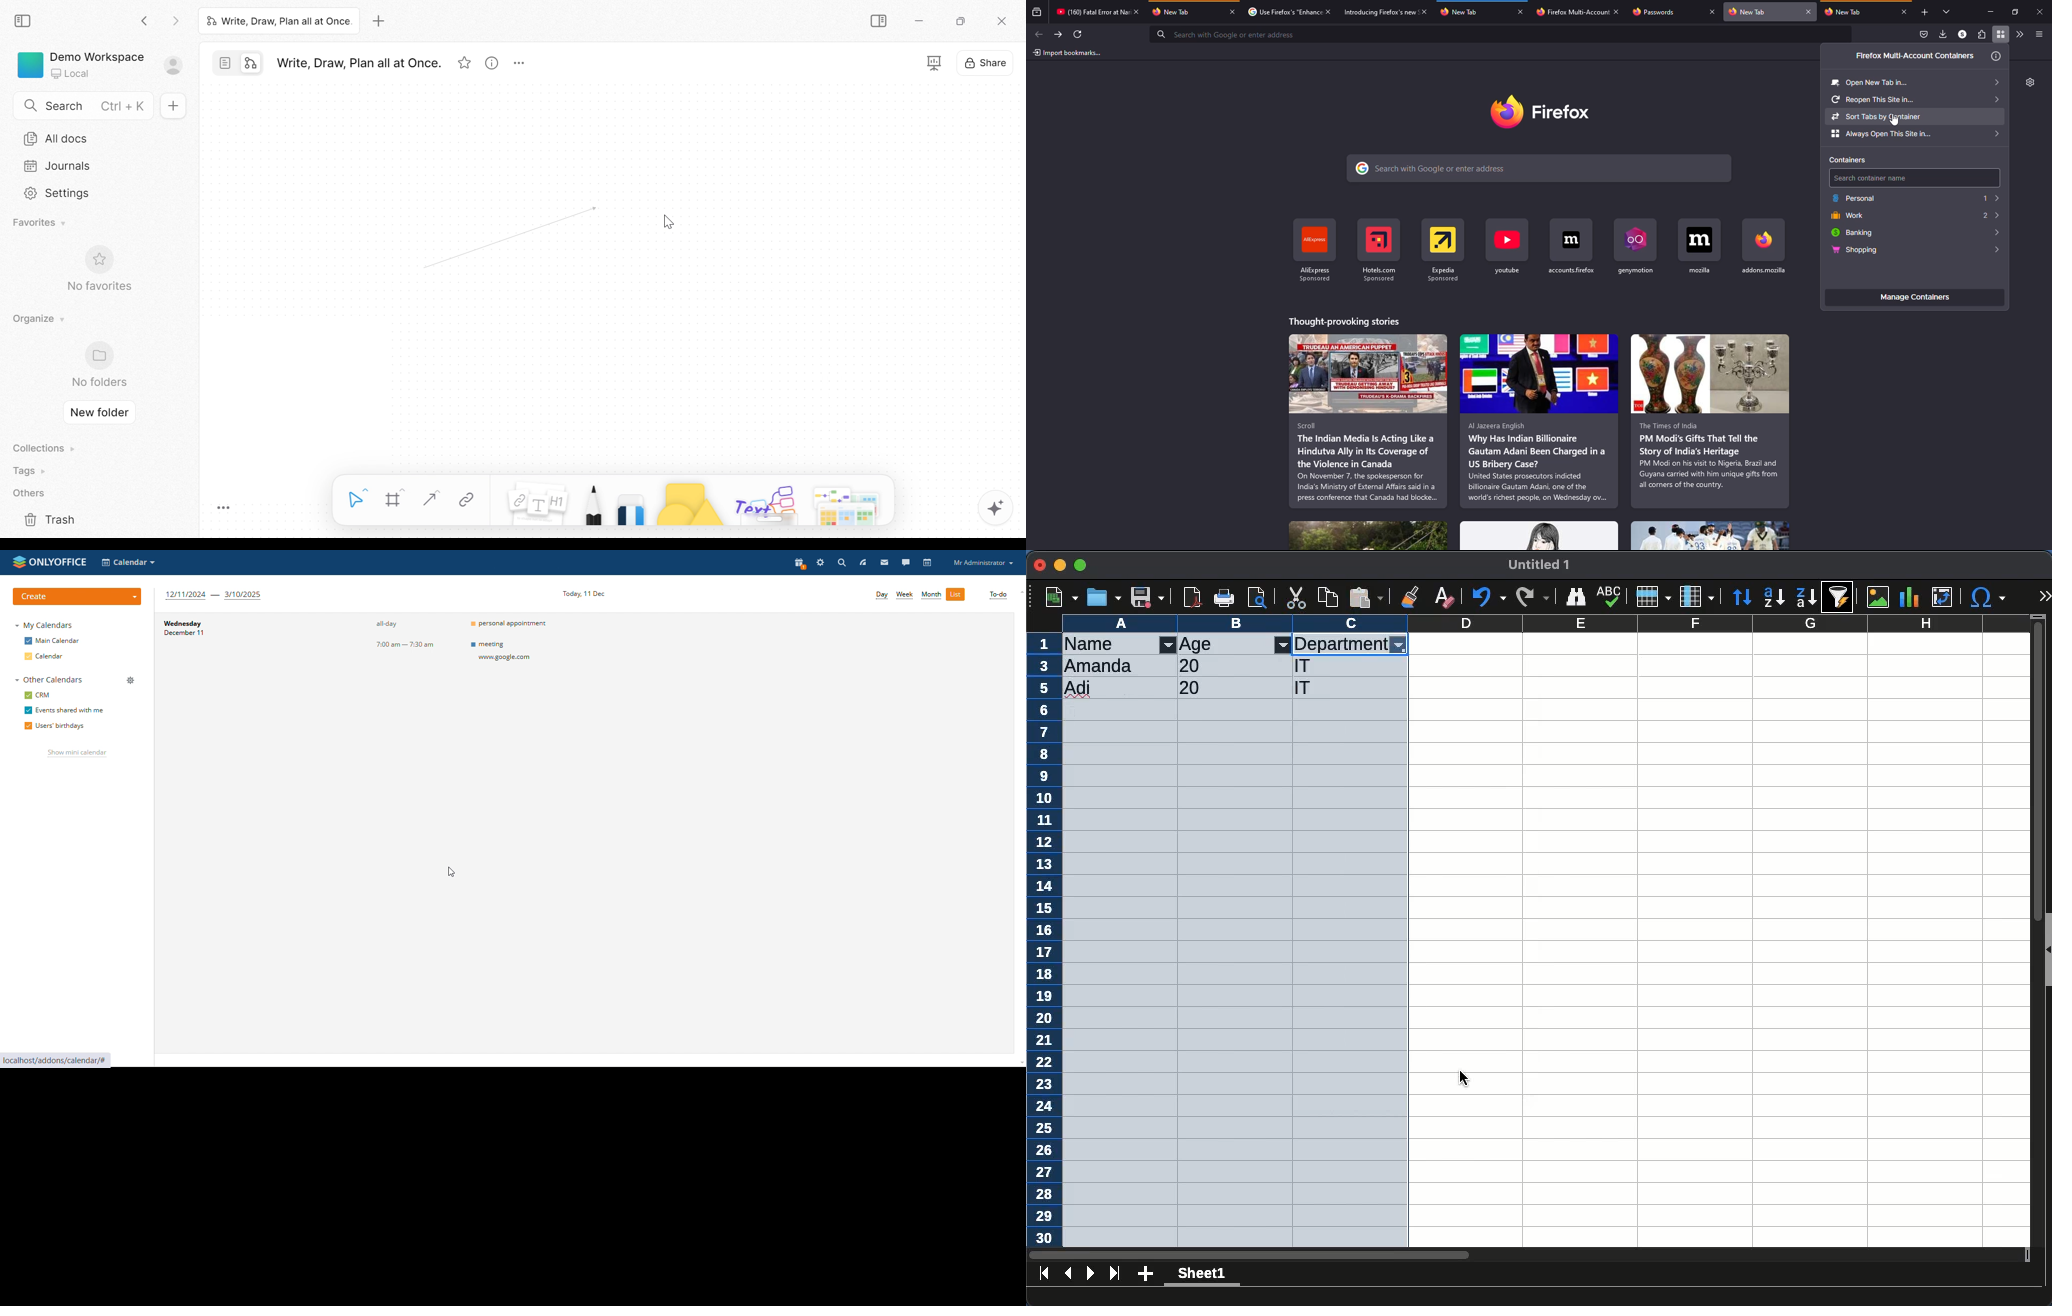  I want to click on No favorites, so click(98, 286).